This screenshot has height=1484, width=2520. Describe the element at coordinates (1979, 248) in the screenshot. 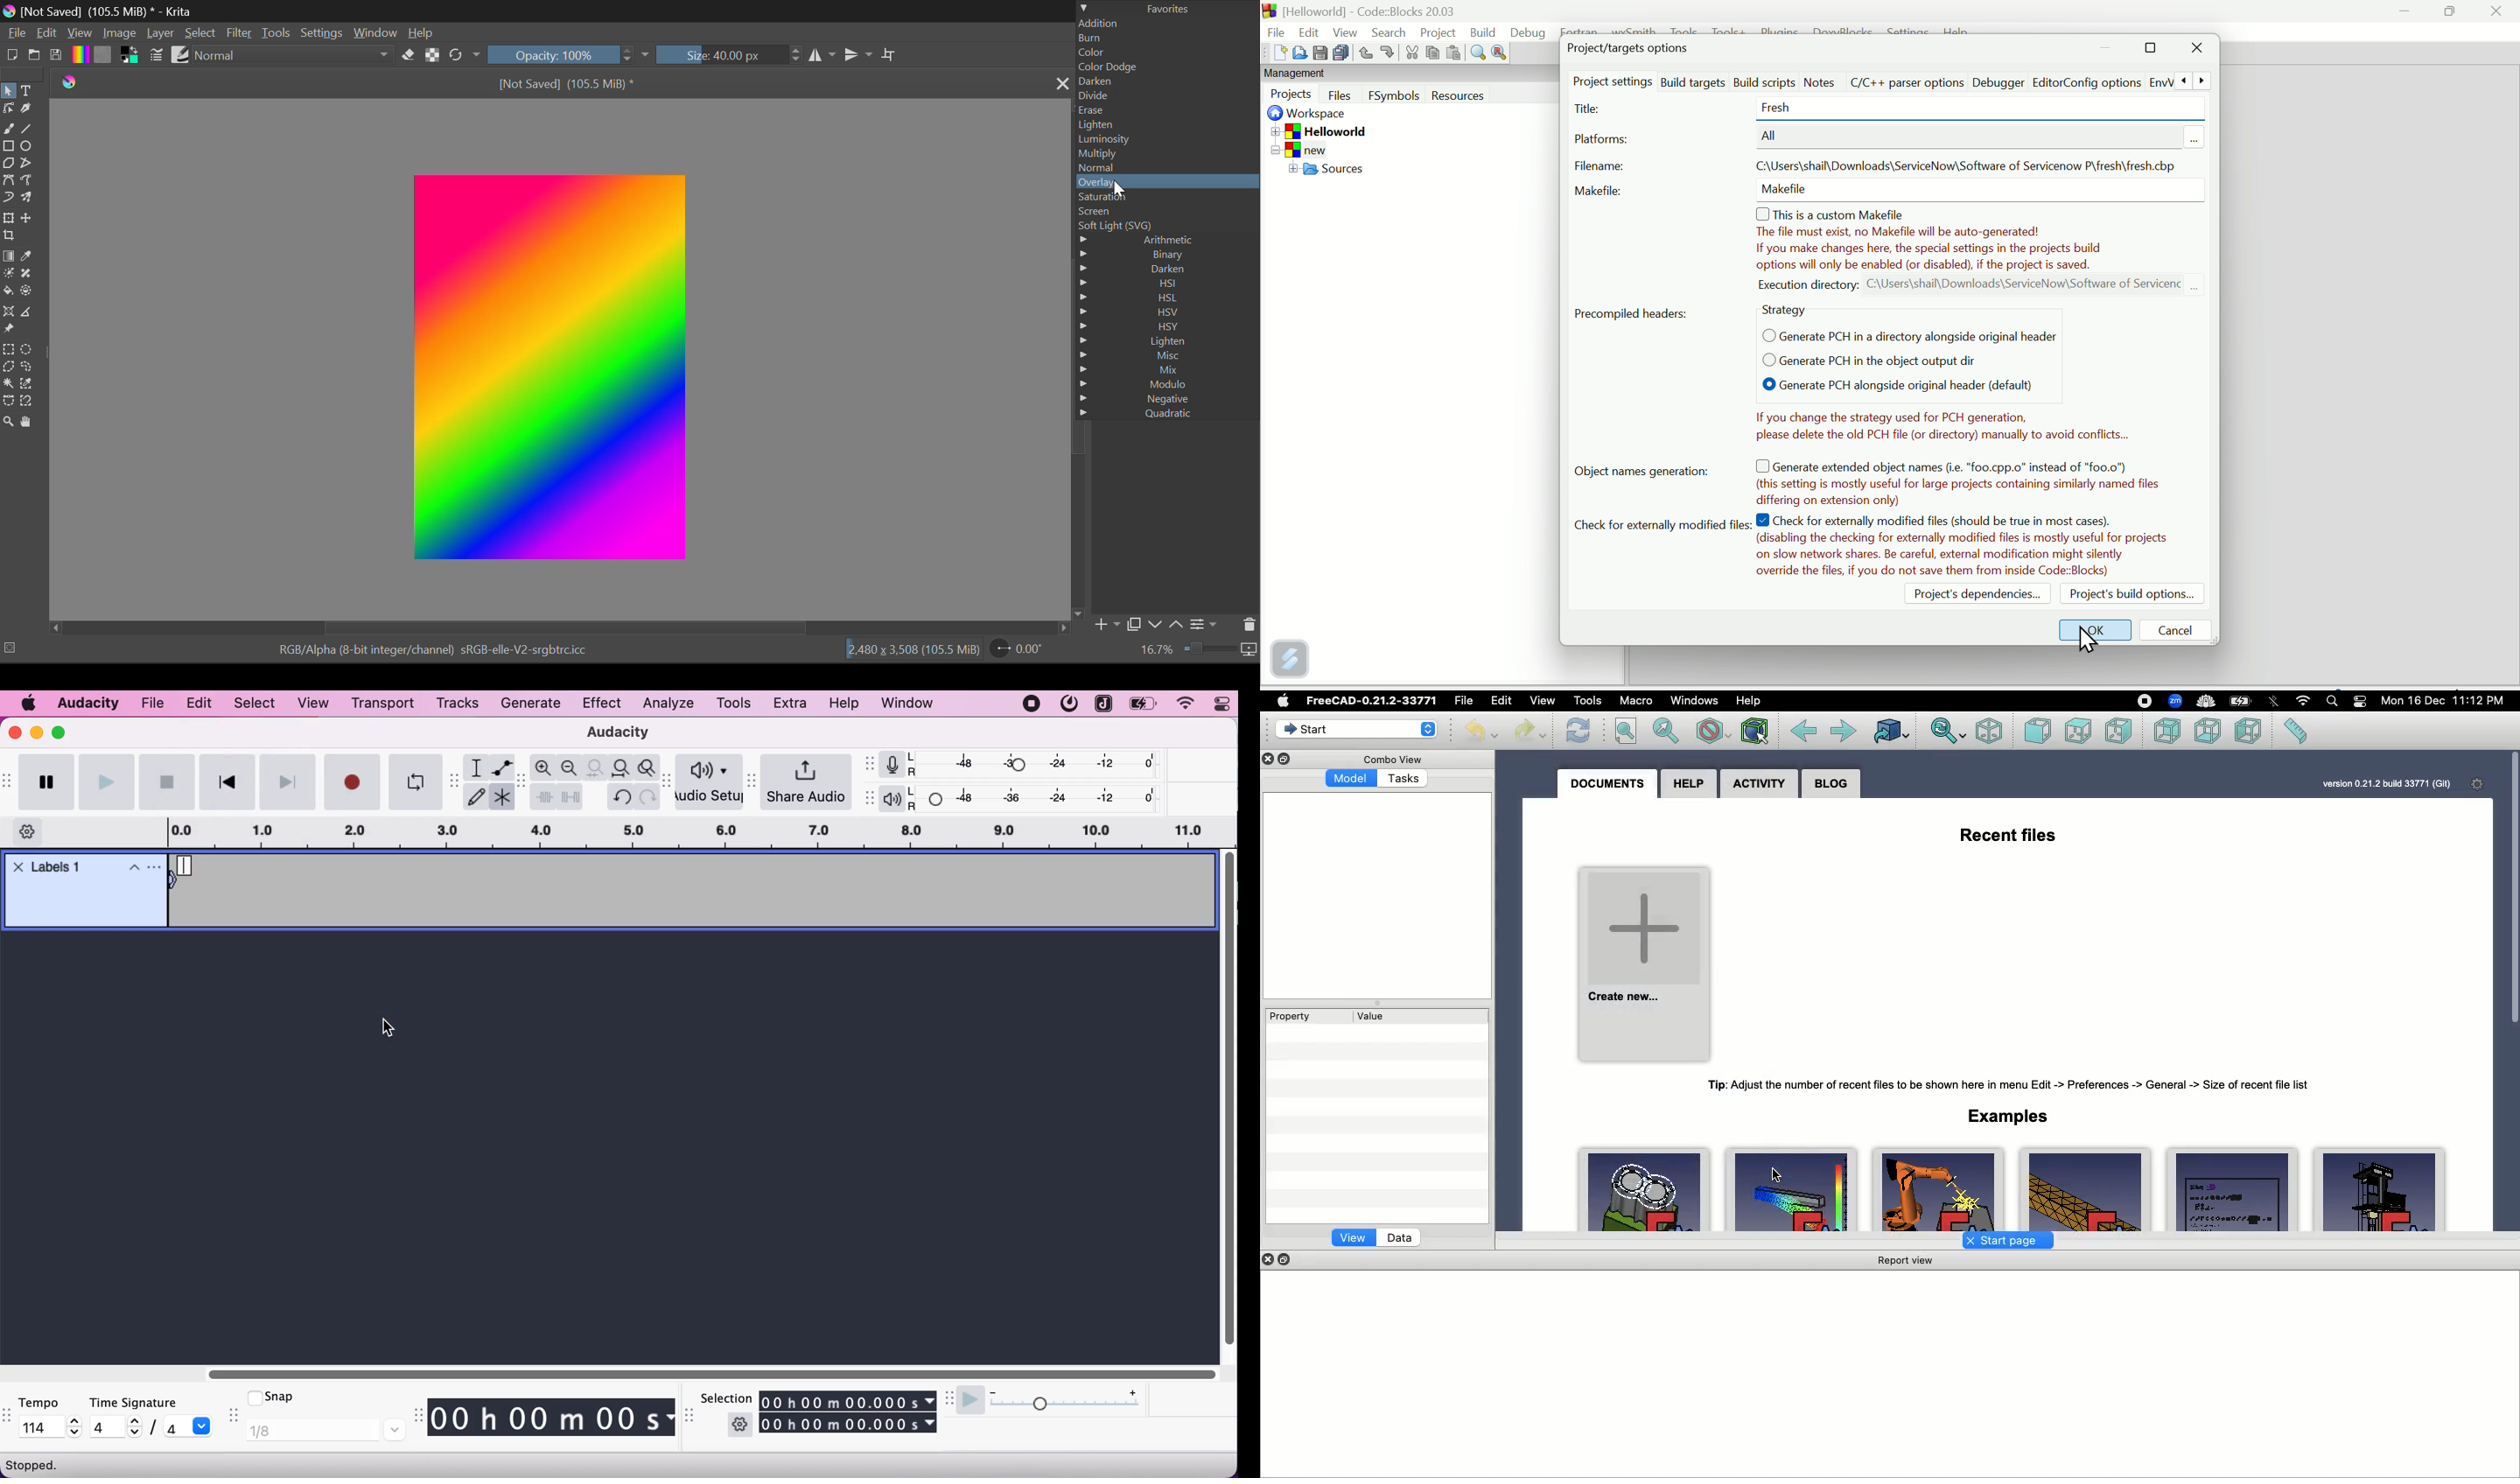

I see `Note` at that location.